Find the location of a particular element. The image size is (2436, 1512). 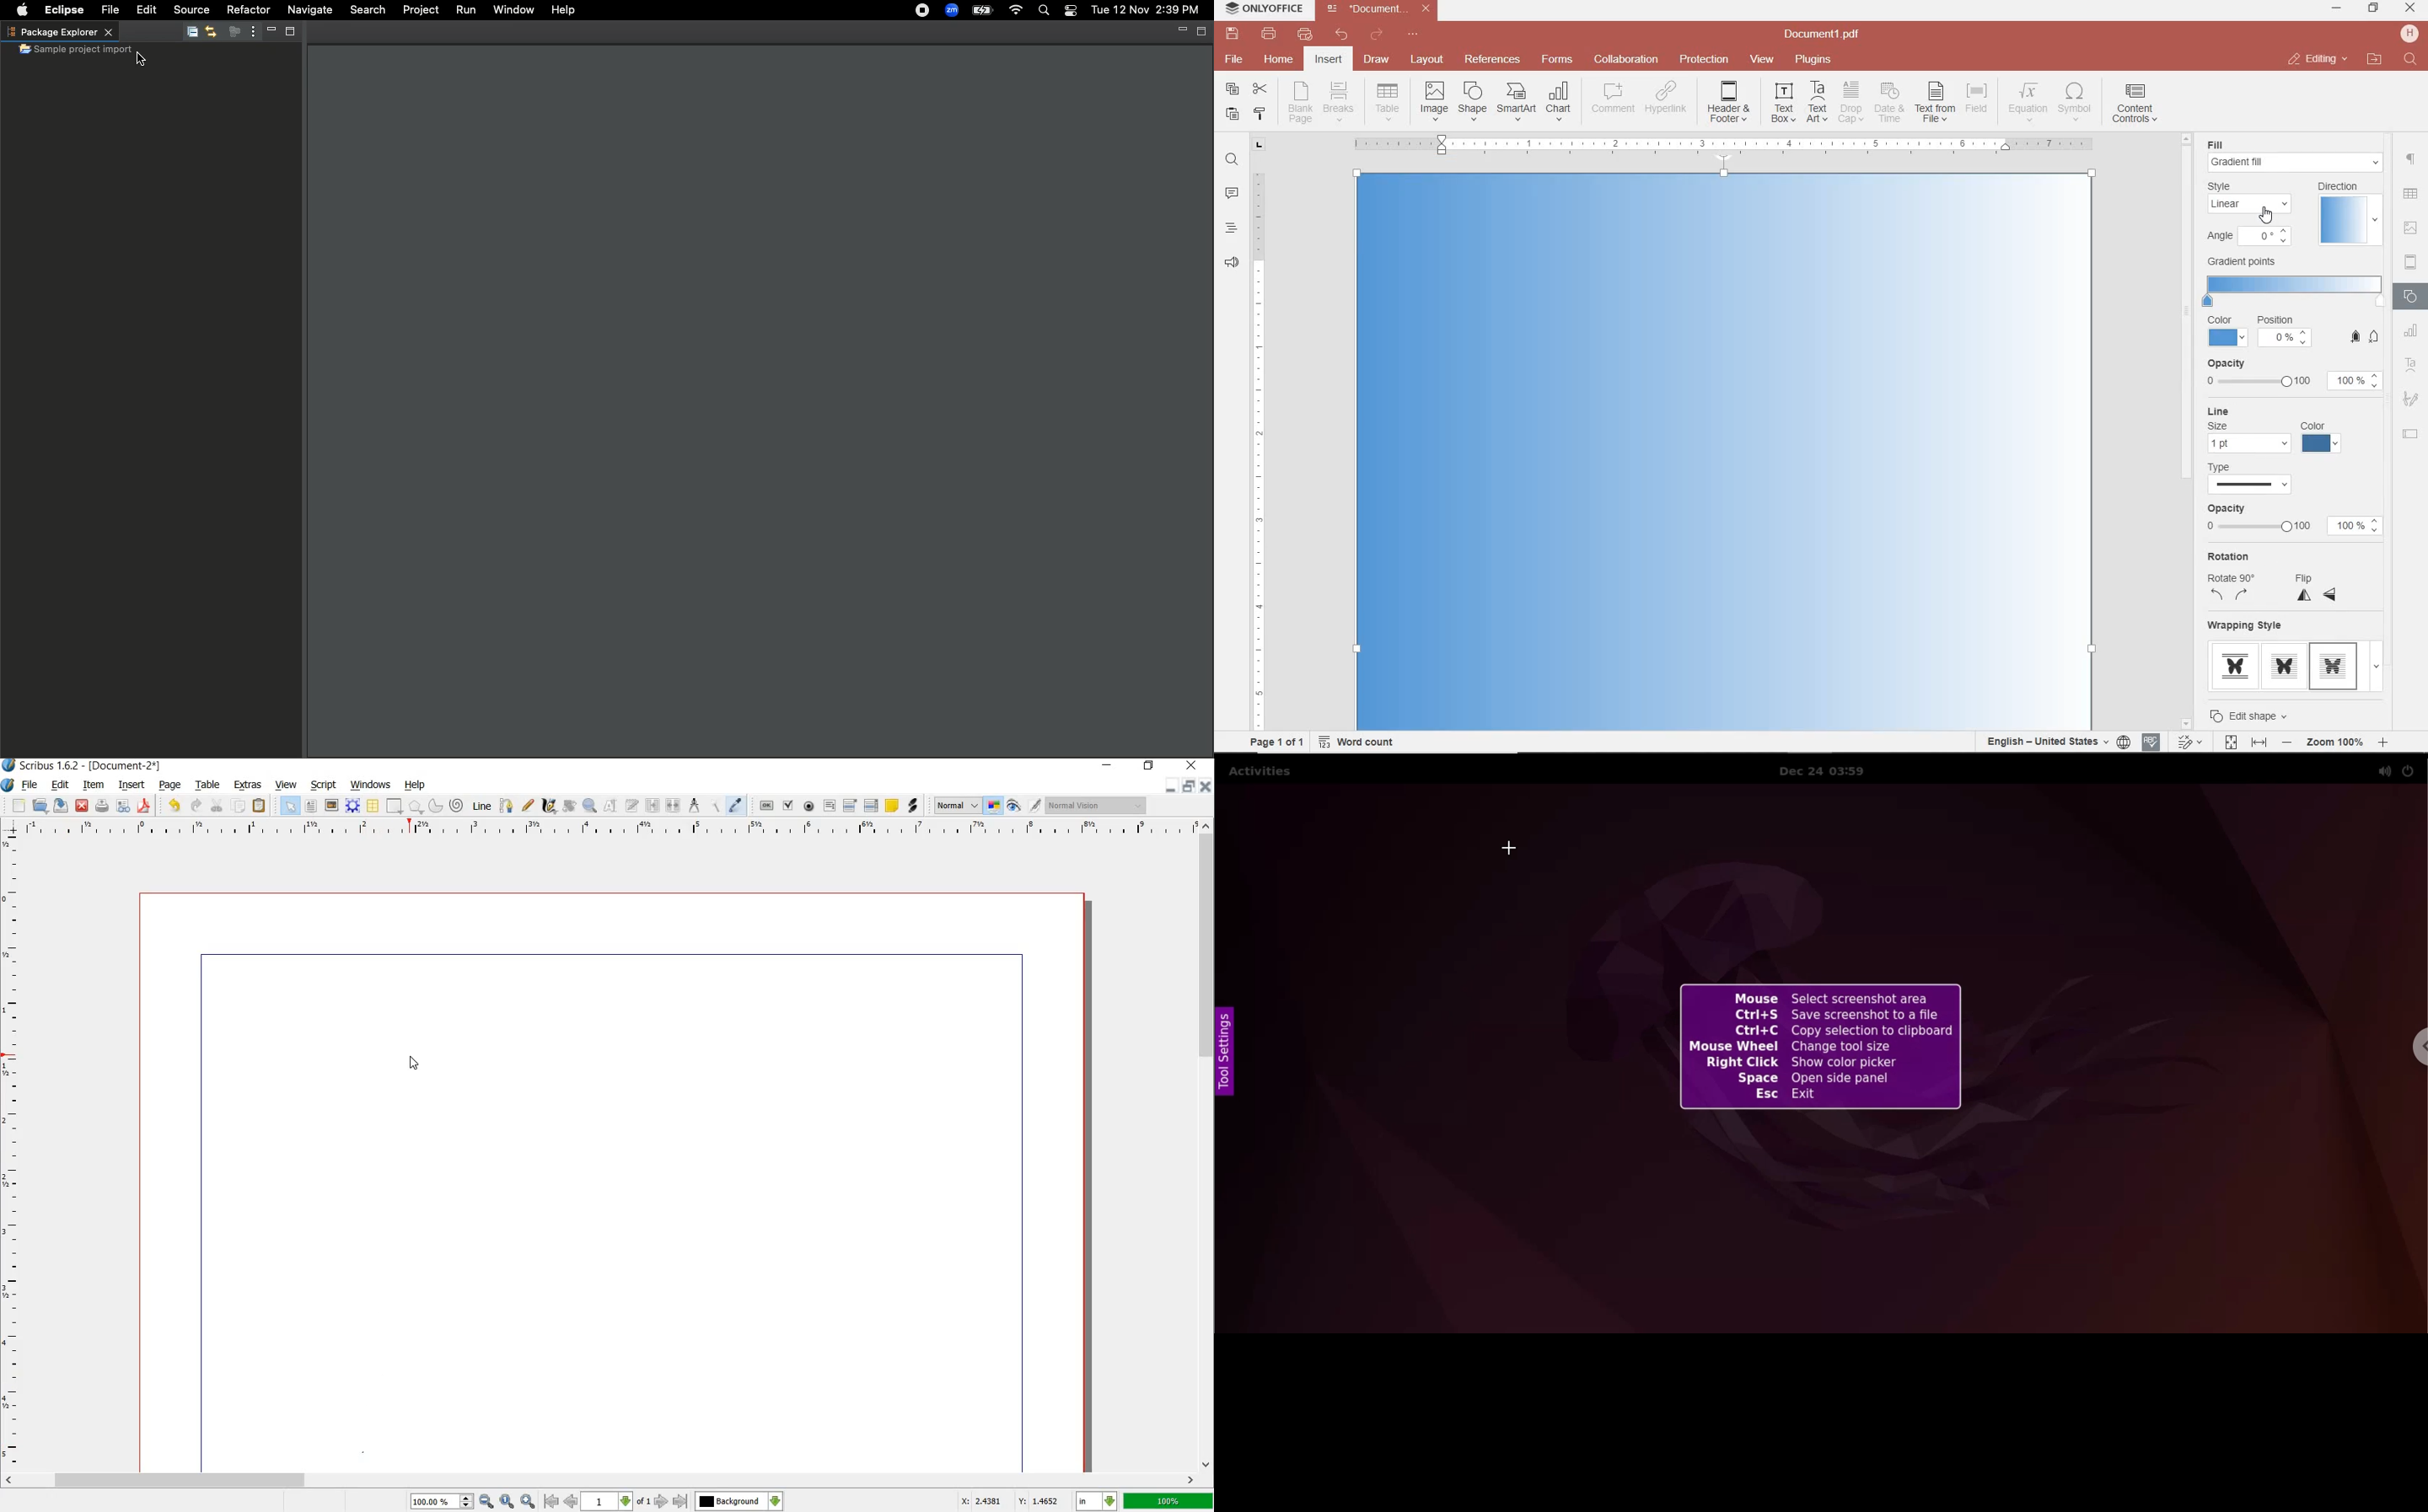

PRINT is located at coordinates (102, 806).